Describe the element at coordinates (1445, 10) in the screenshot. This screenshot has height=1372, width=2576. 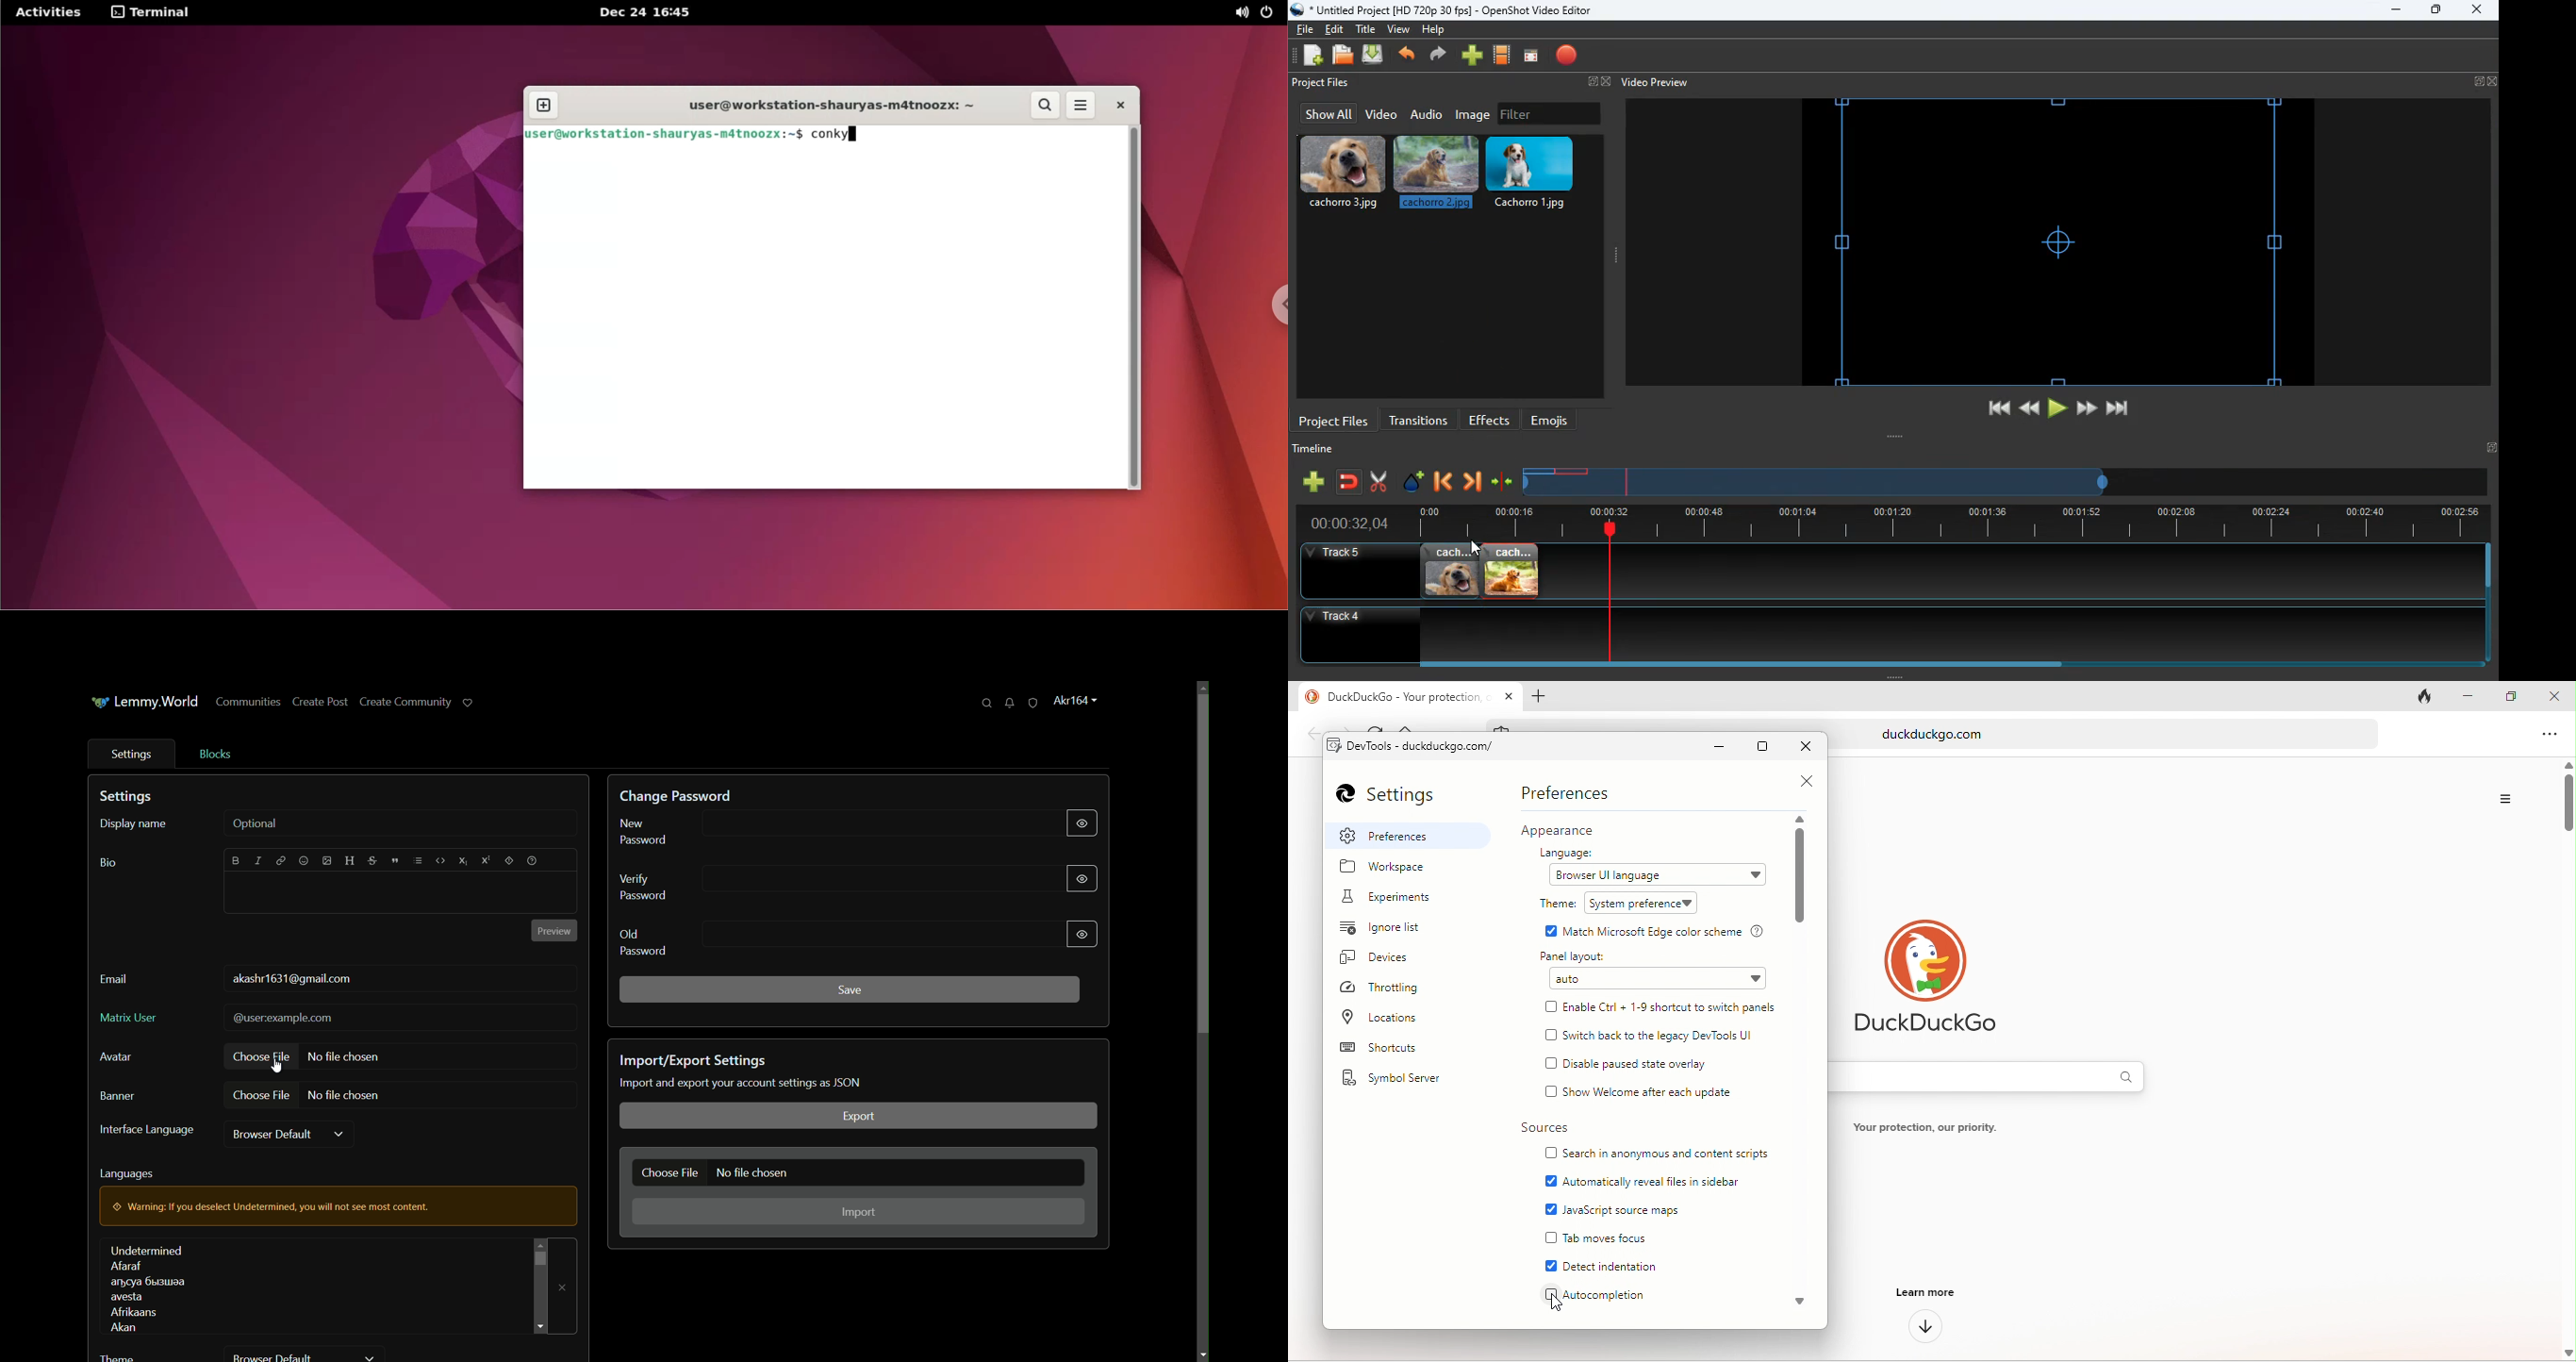
I see `* Untitled Project [HD 720p 30 fps] - OpenShot Video Editor` at that location.